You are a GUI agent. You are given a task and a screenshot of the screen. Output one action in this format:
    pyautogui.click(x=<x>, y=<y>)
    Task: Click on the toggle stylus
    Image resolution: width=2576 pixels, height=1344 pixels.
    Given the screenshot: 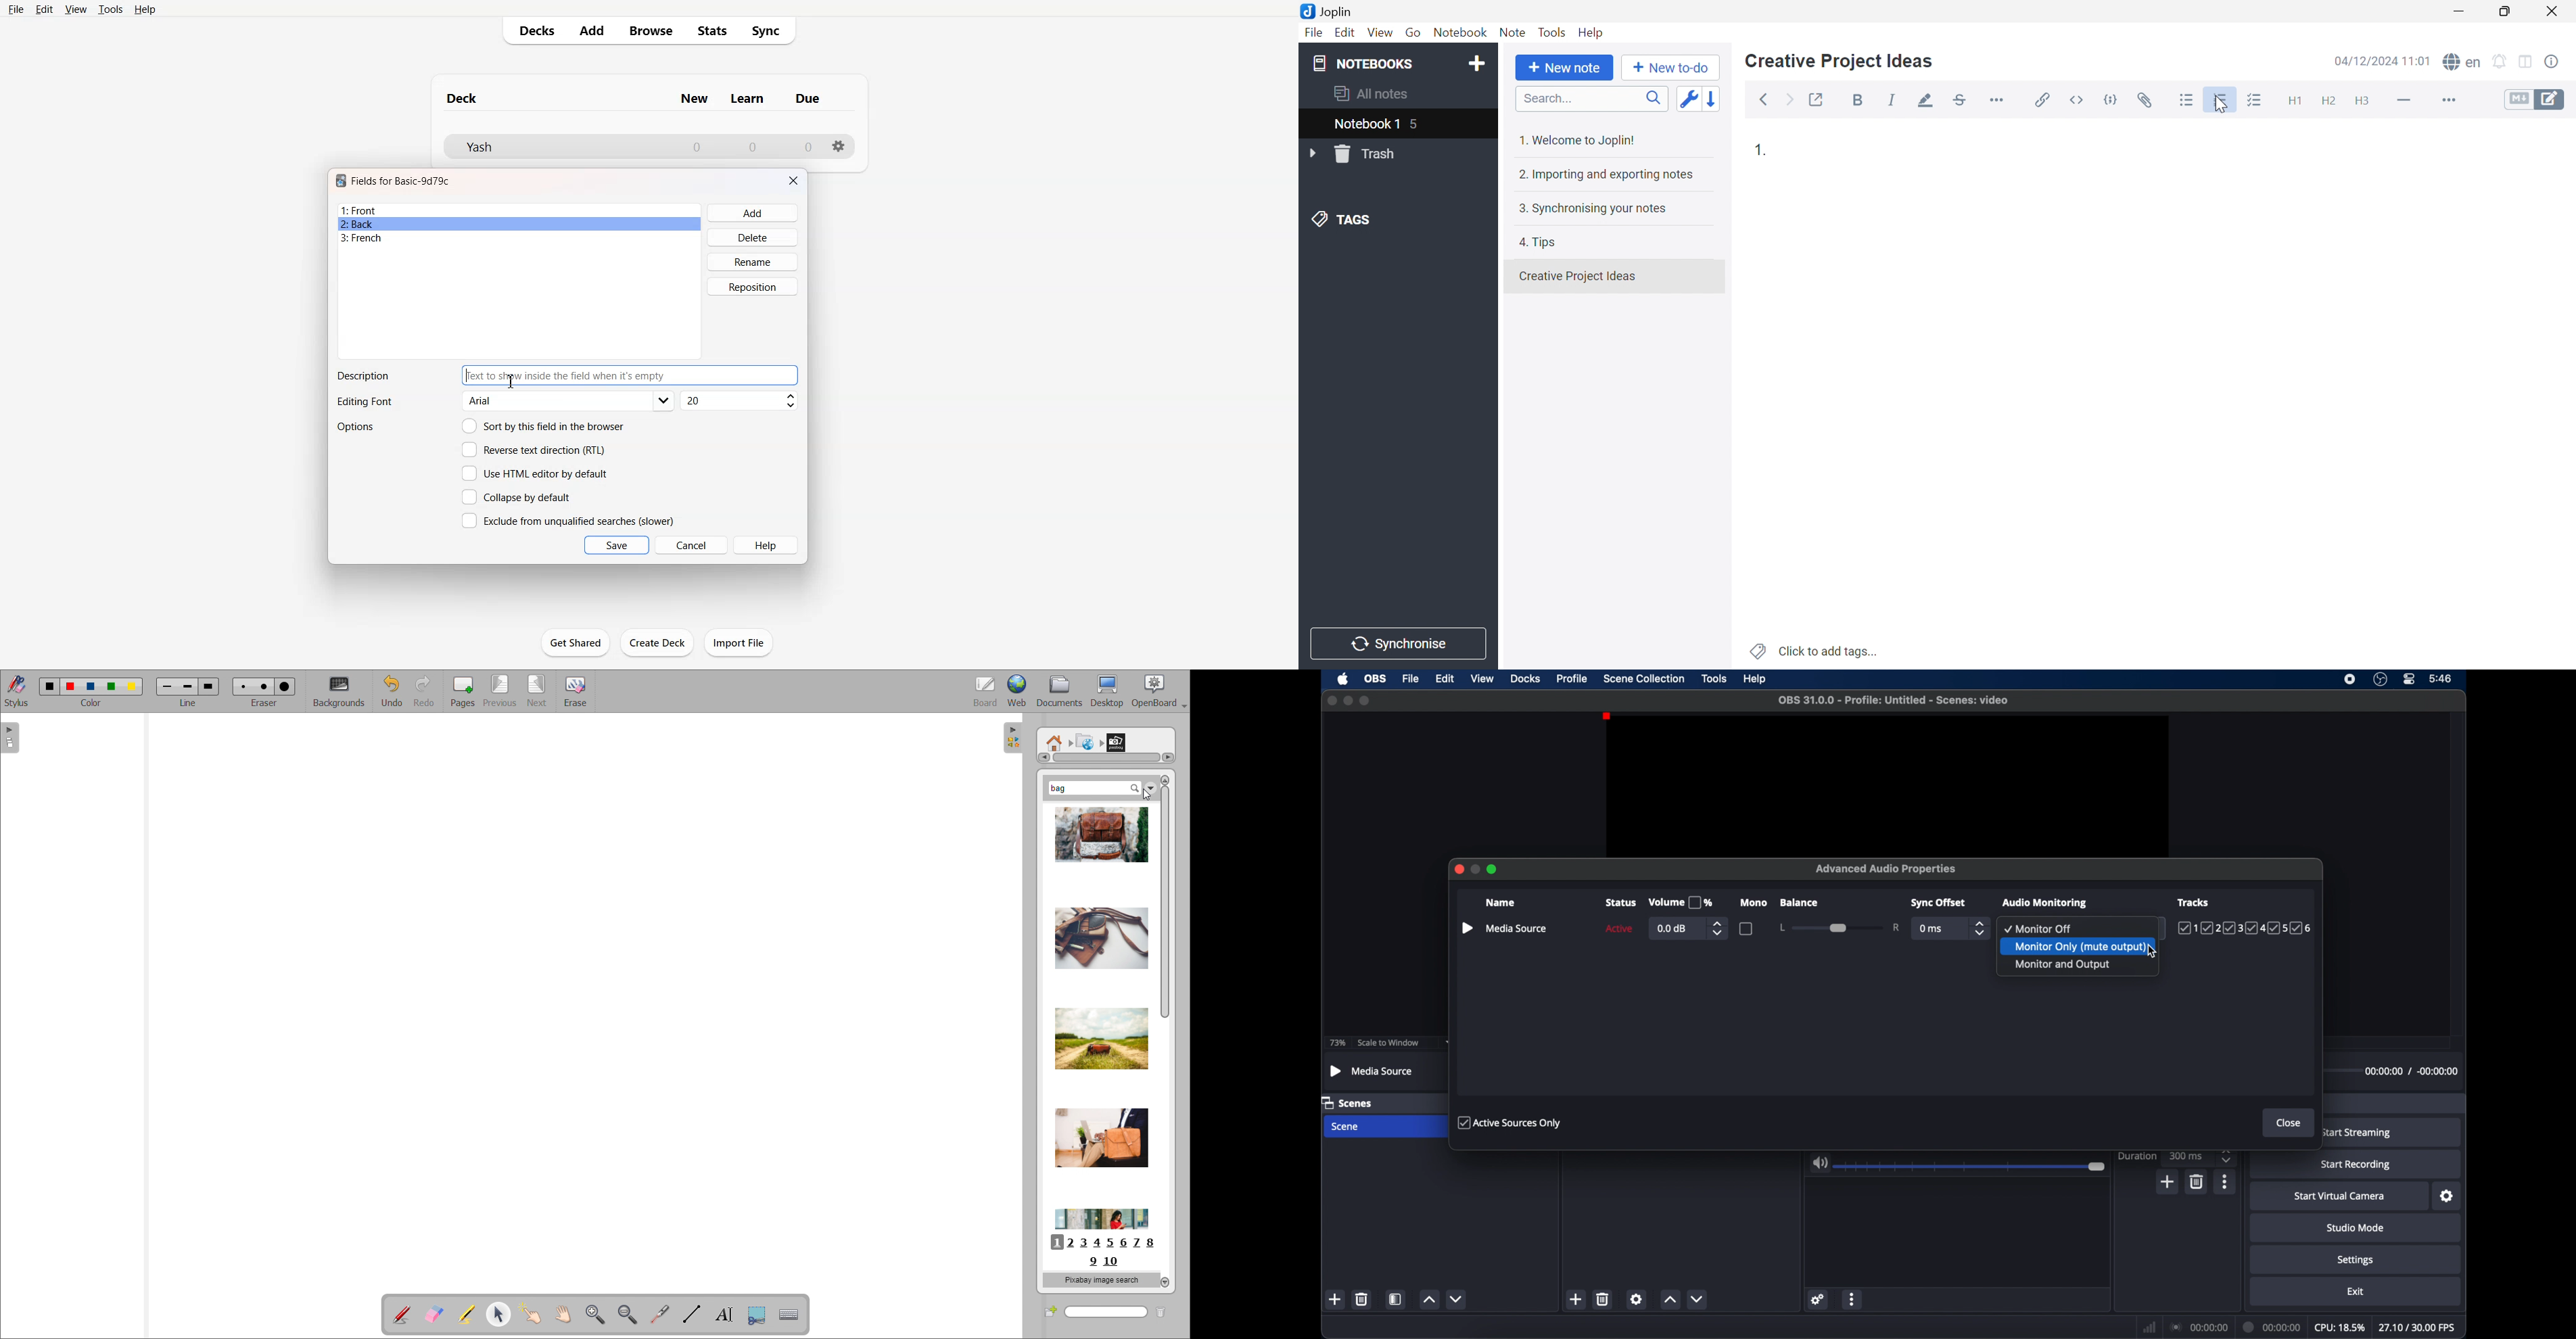 What is the action you would take?
    pyautogui.click(x=16, y=691)
    